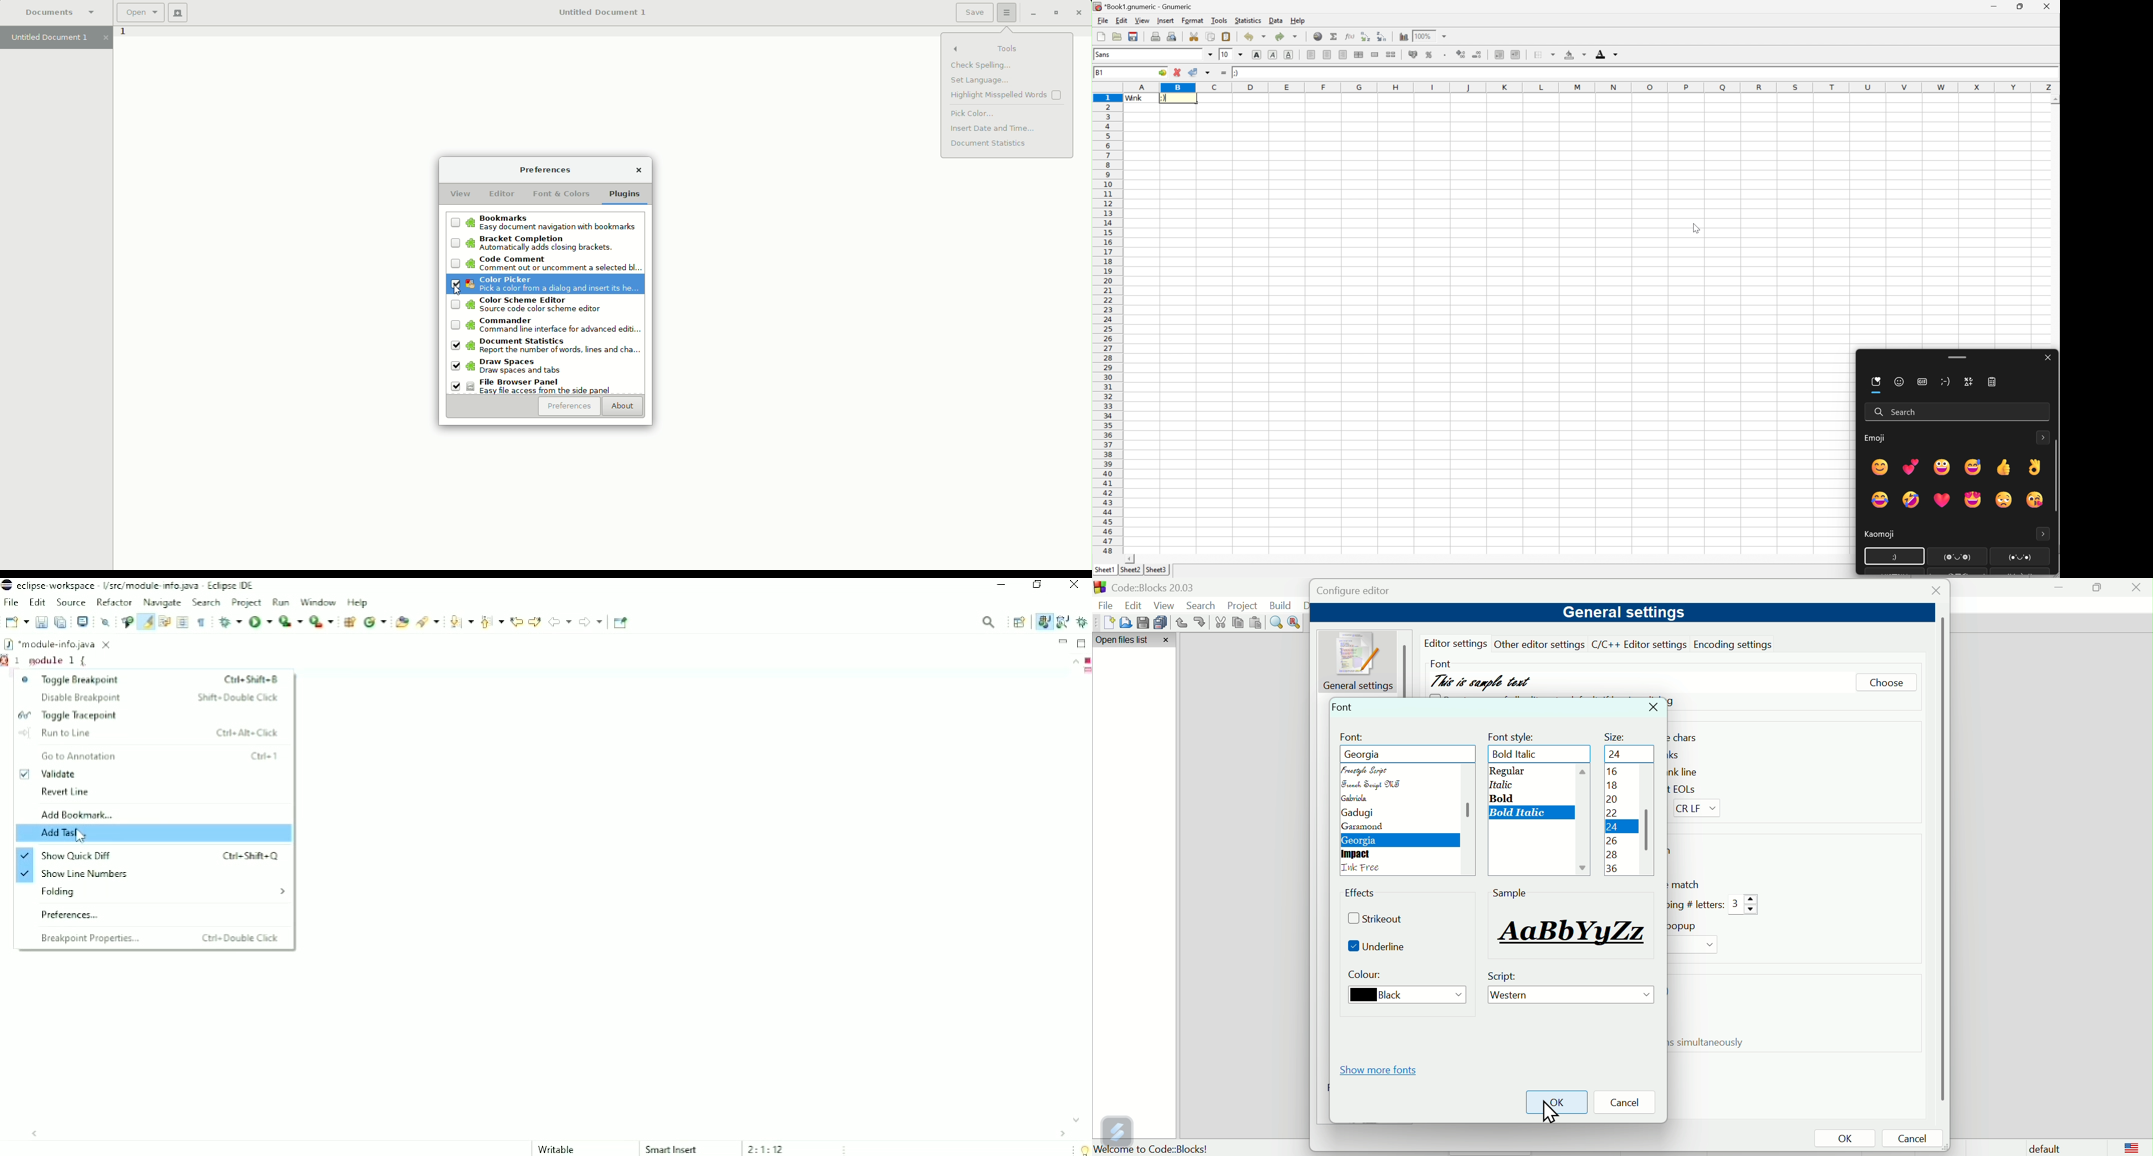 The width and height of the screenshot is (2156, 1176). I want to click on kaomoji, so click(1987, 557).